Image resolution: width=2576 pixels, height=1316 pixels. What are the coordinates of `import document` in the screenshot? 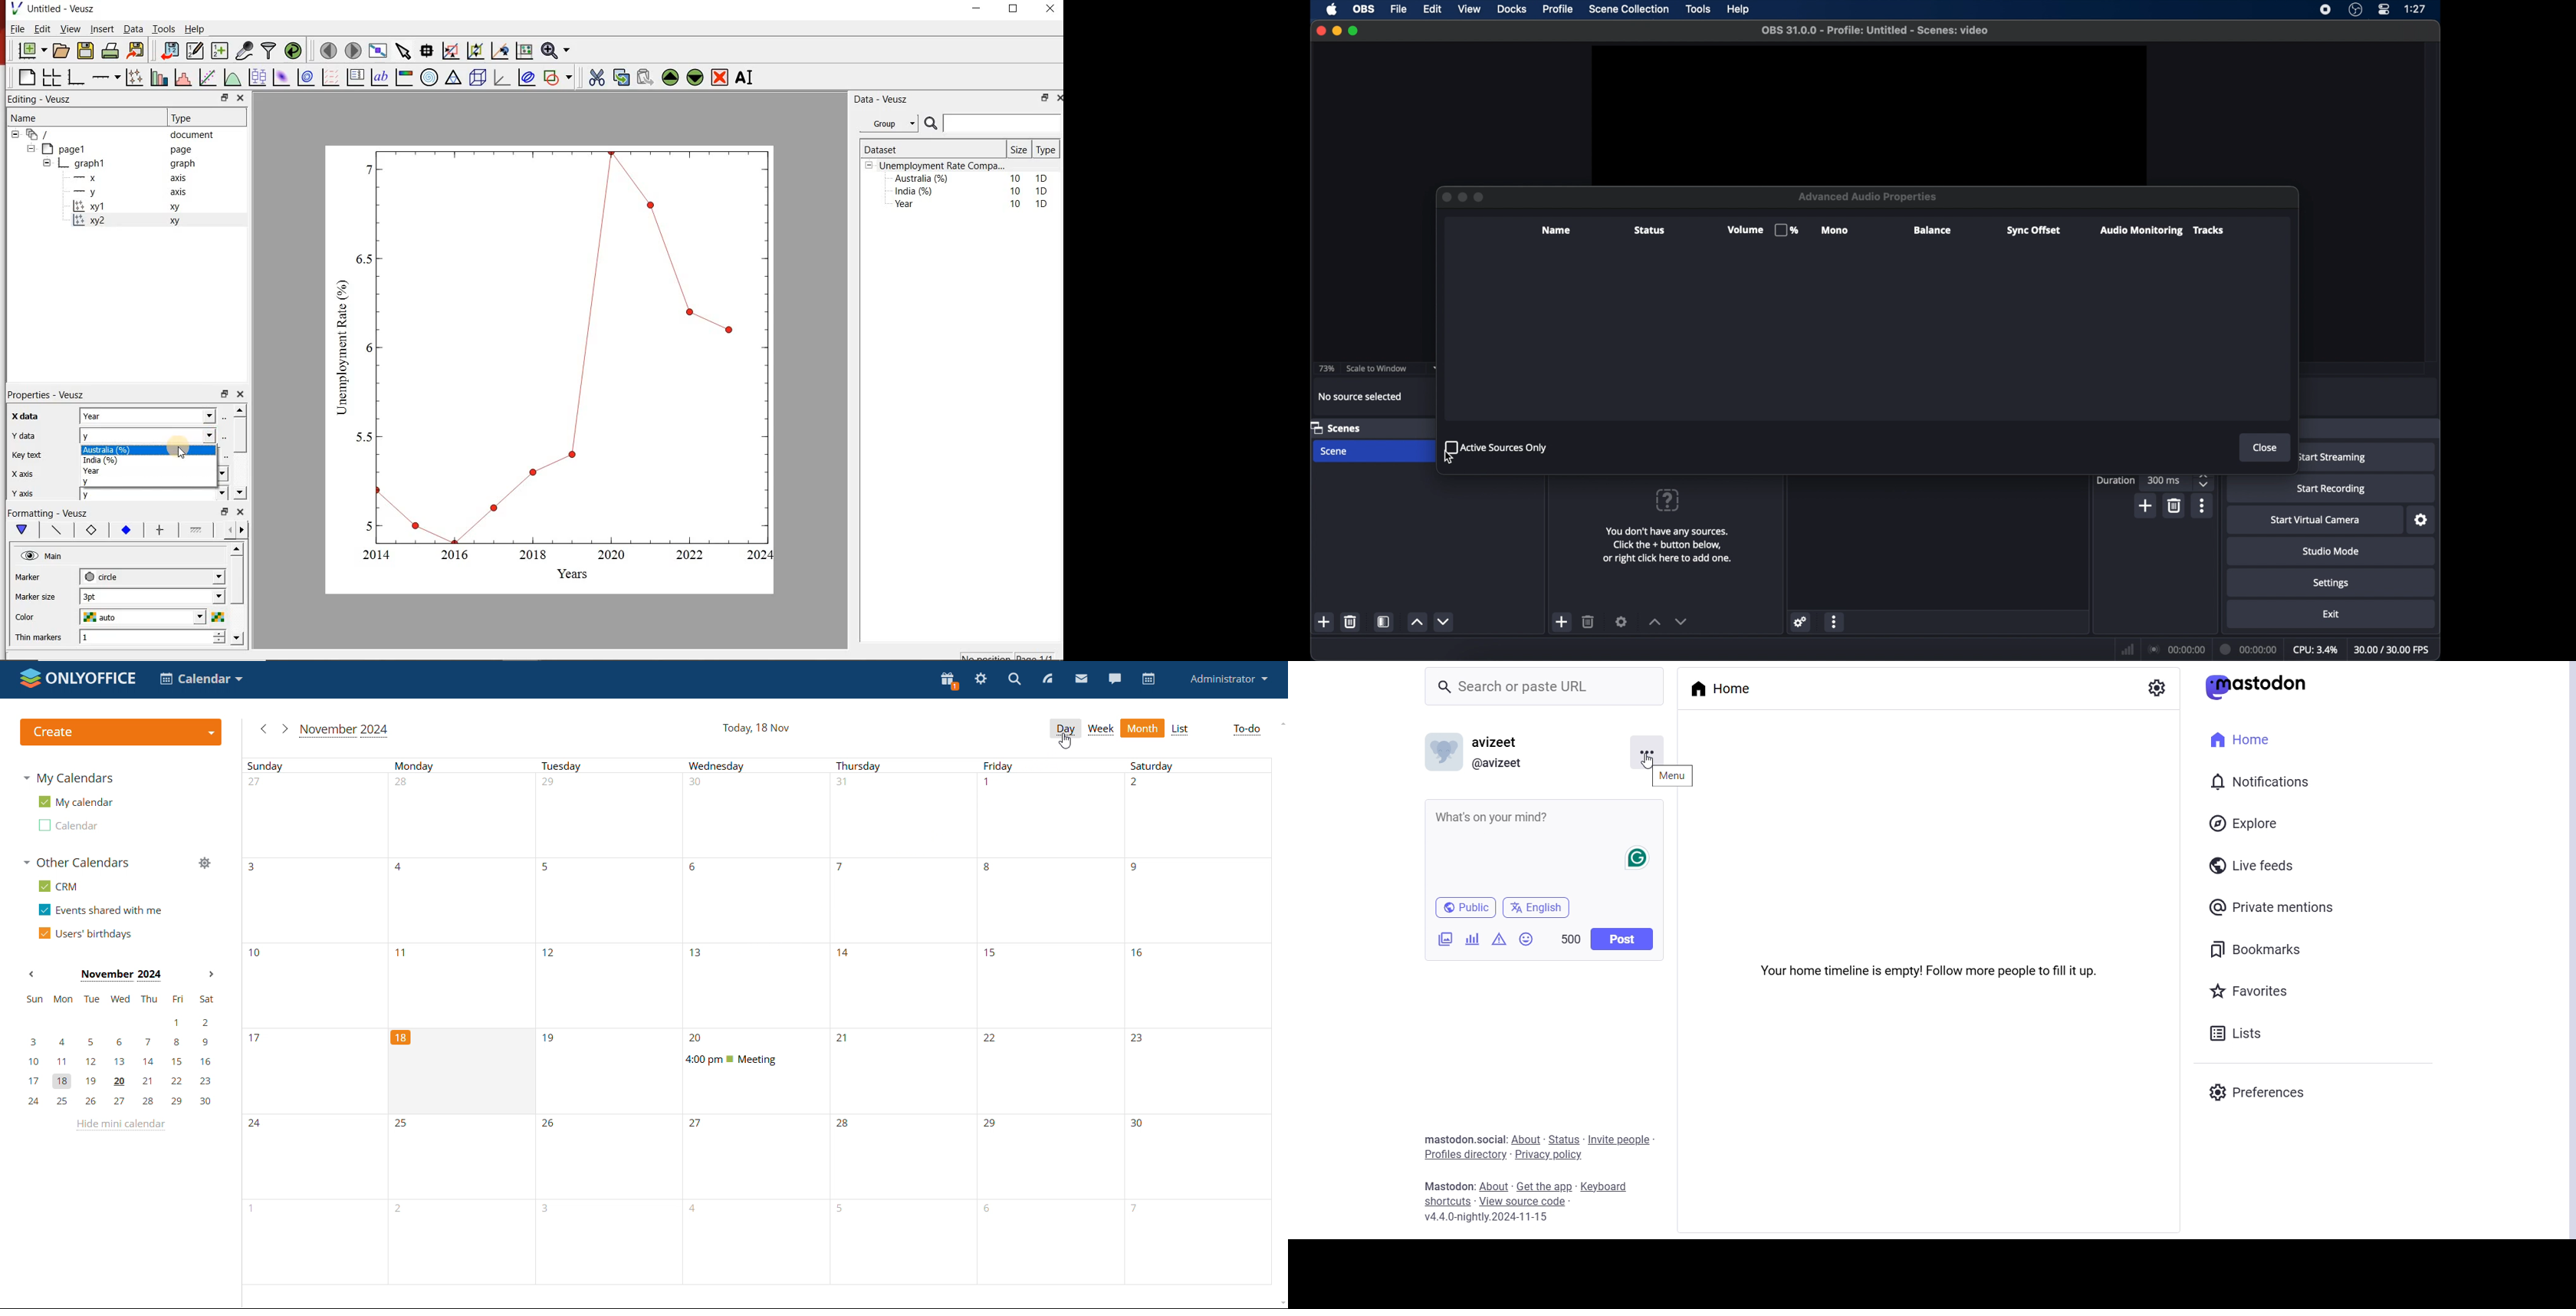 It's located at (171, 49).